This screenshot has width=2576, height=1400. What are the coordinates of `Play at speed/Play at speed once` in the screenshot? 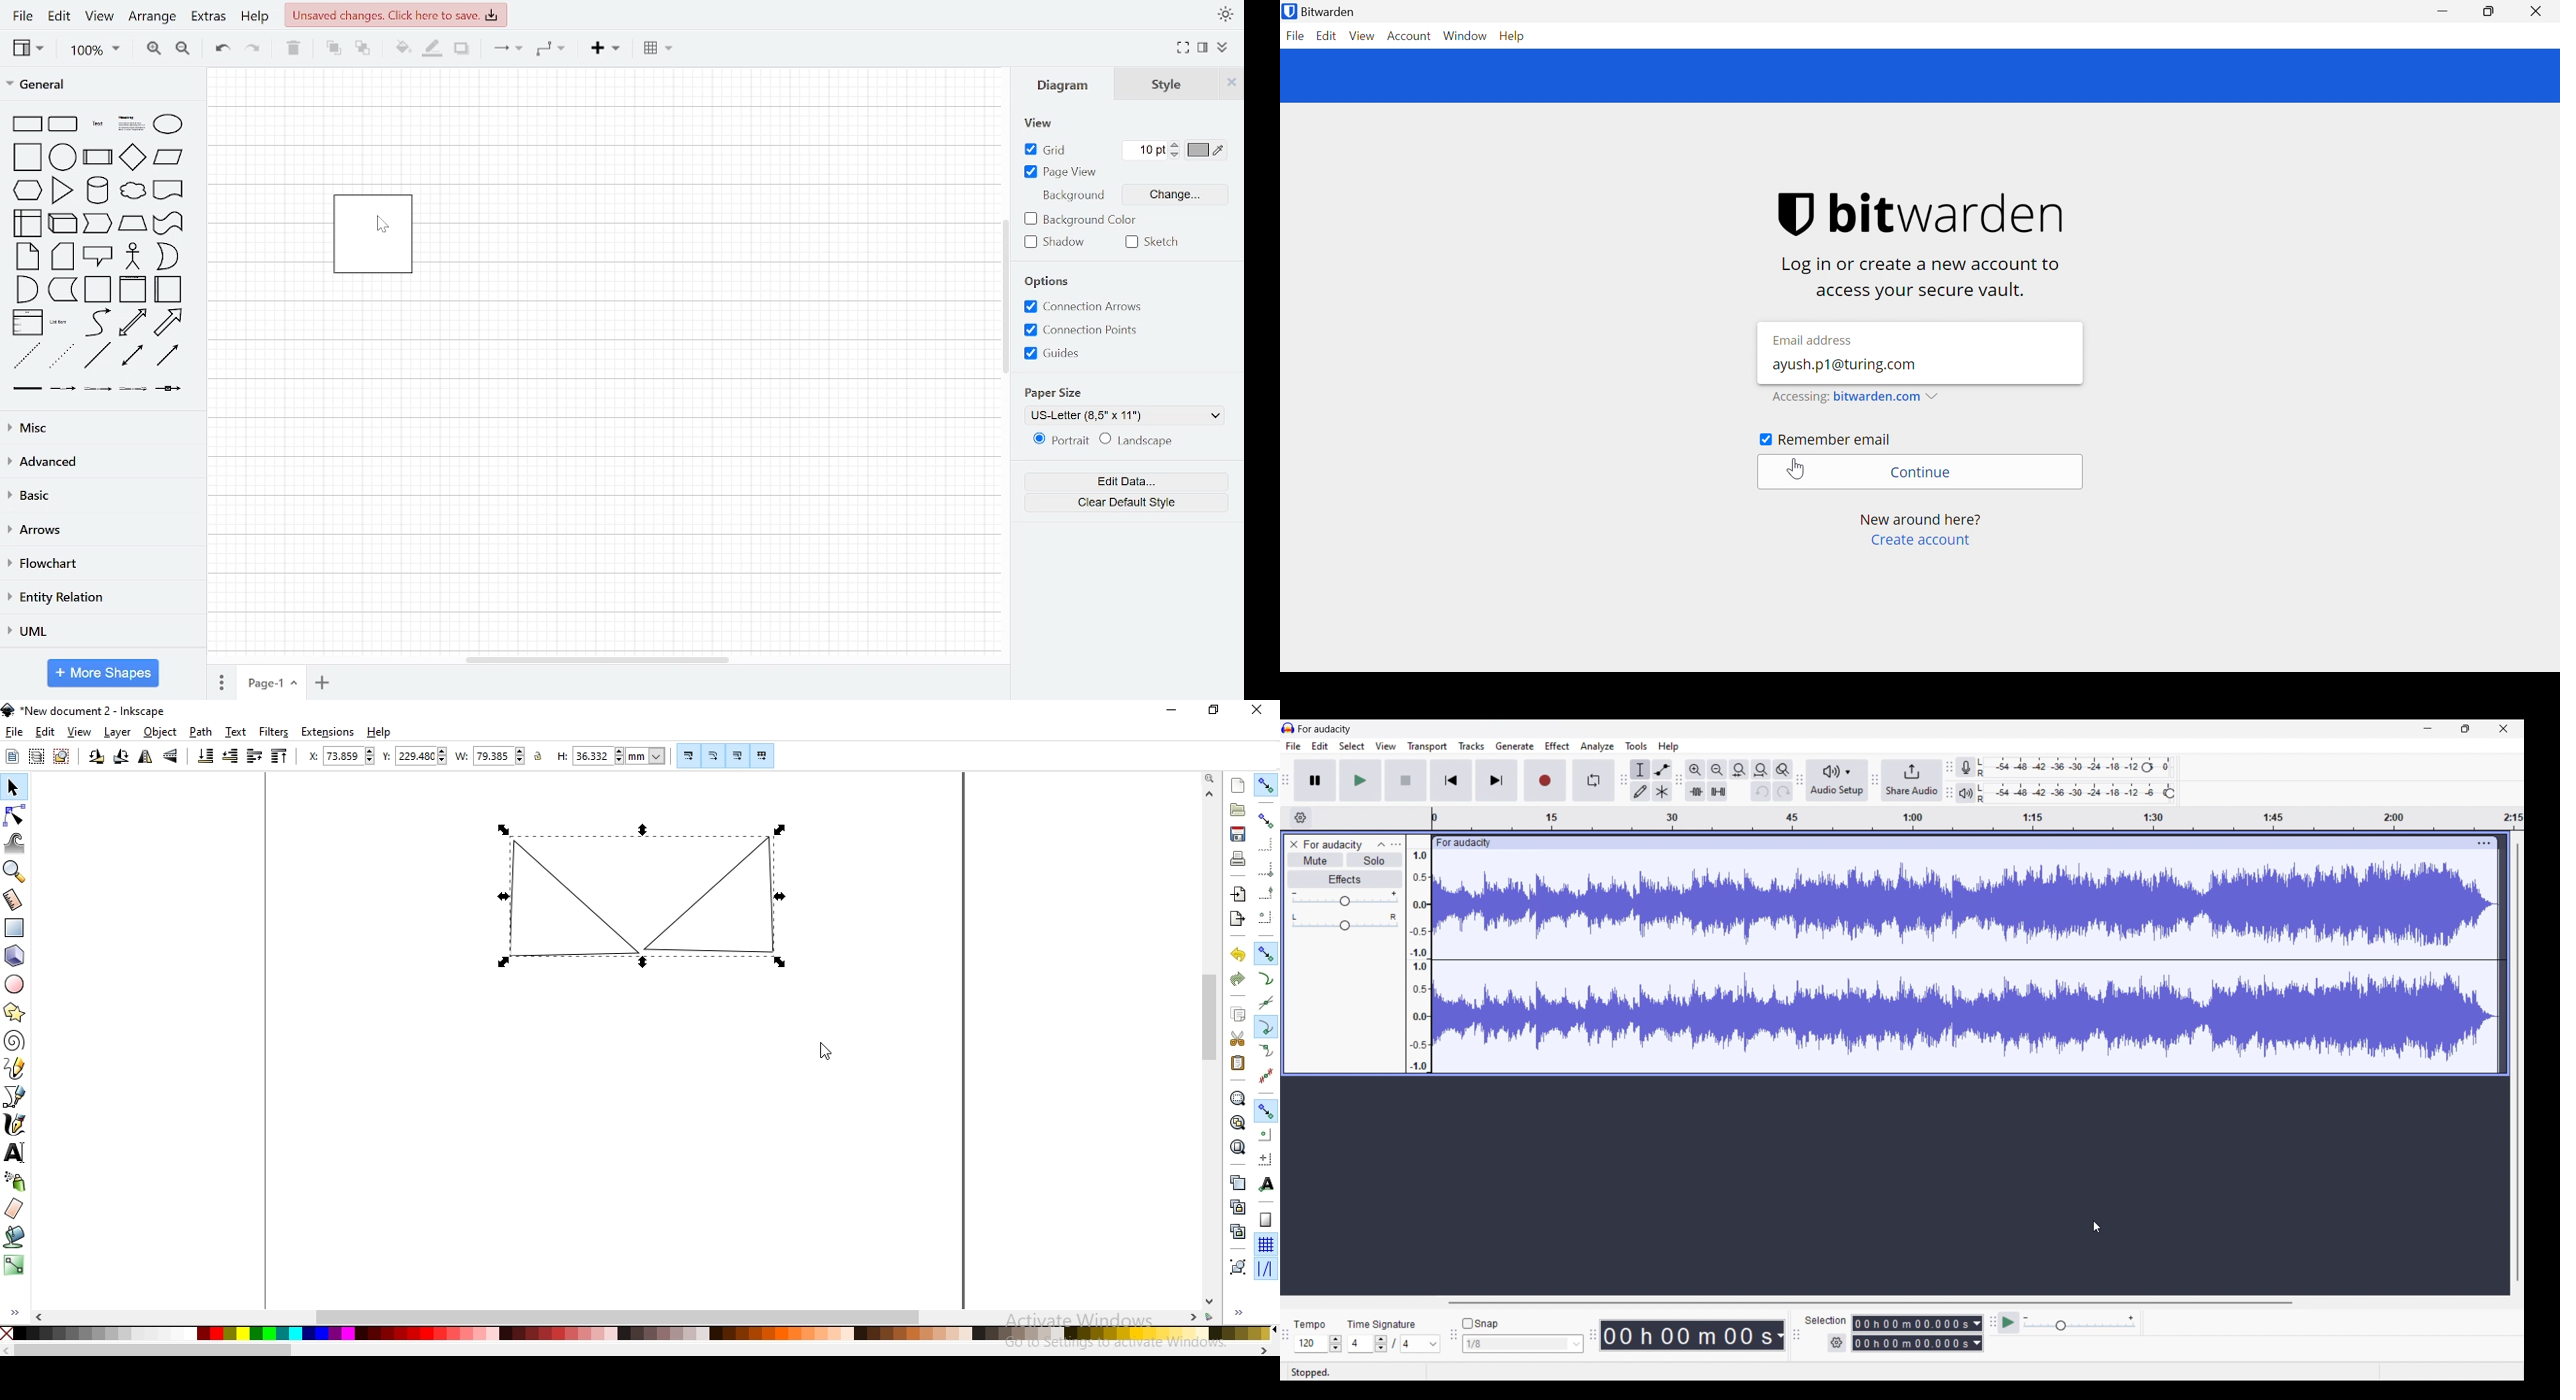 It's located at (2009, 1322).